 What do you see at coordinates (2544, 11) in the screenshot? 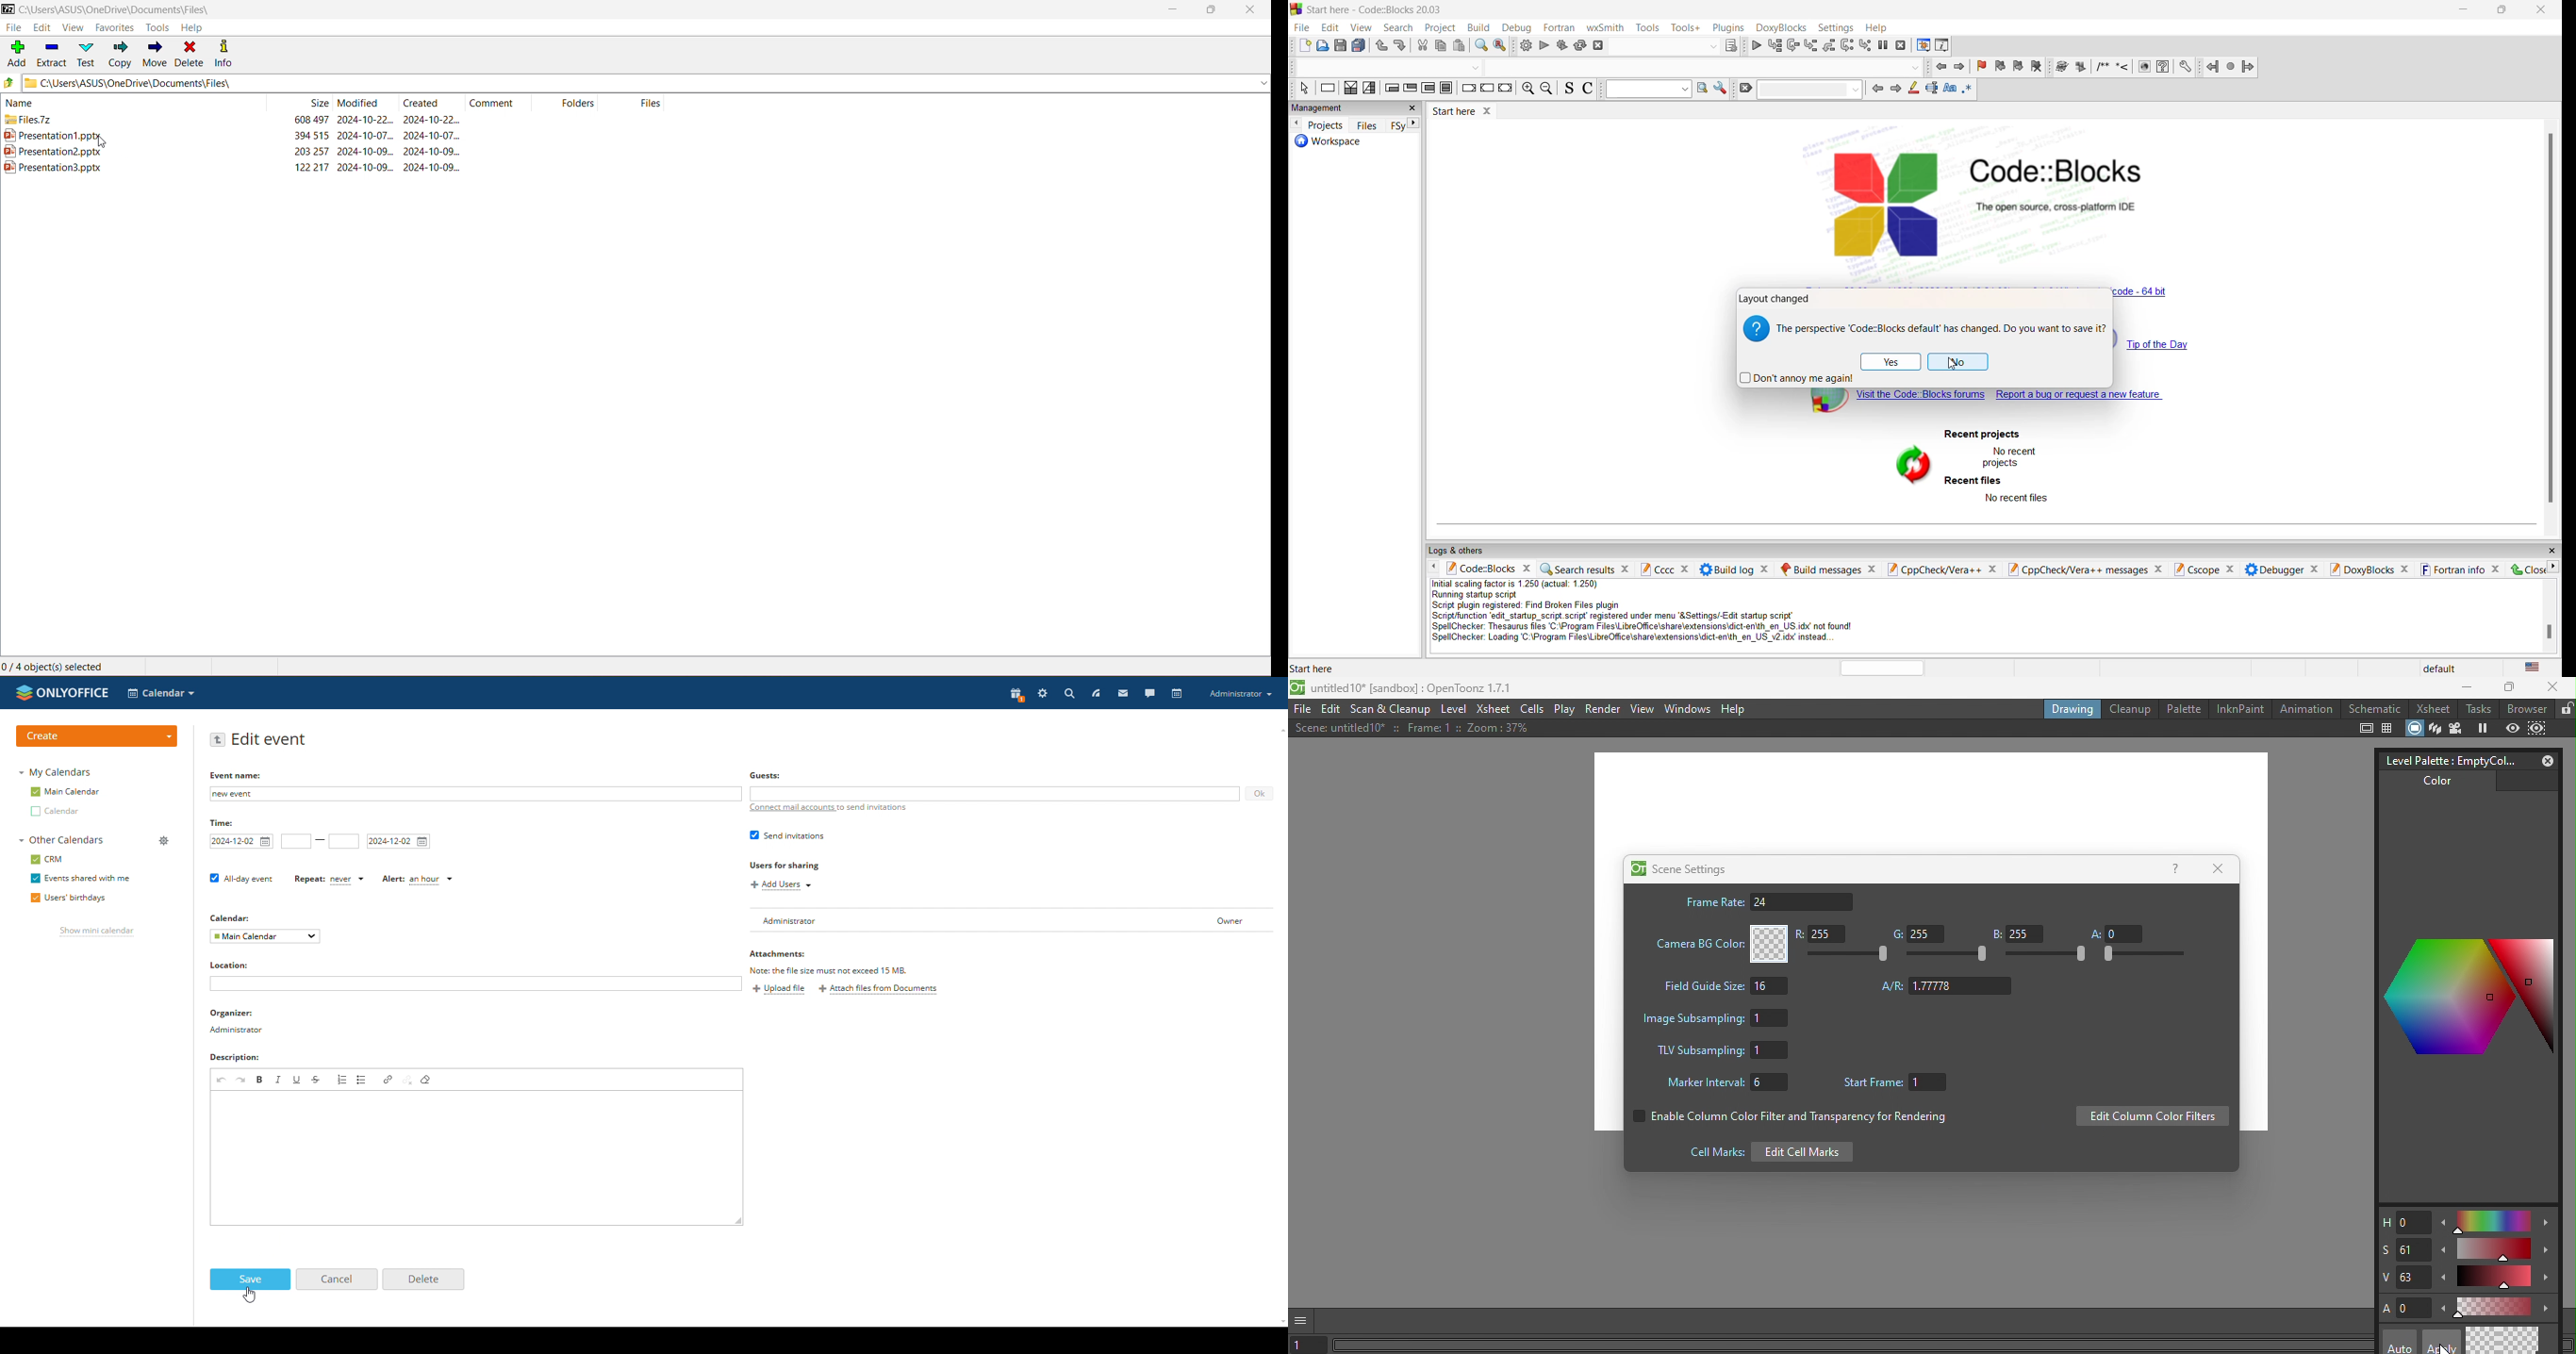
I see `close` at bounding box center [2544, 11].